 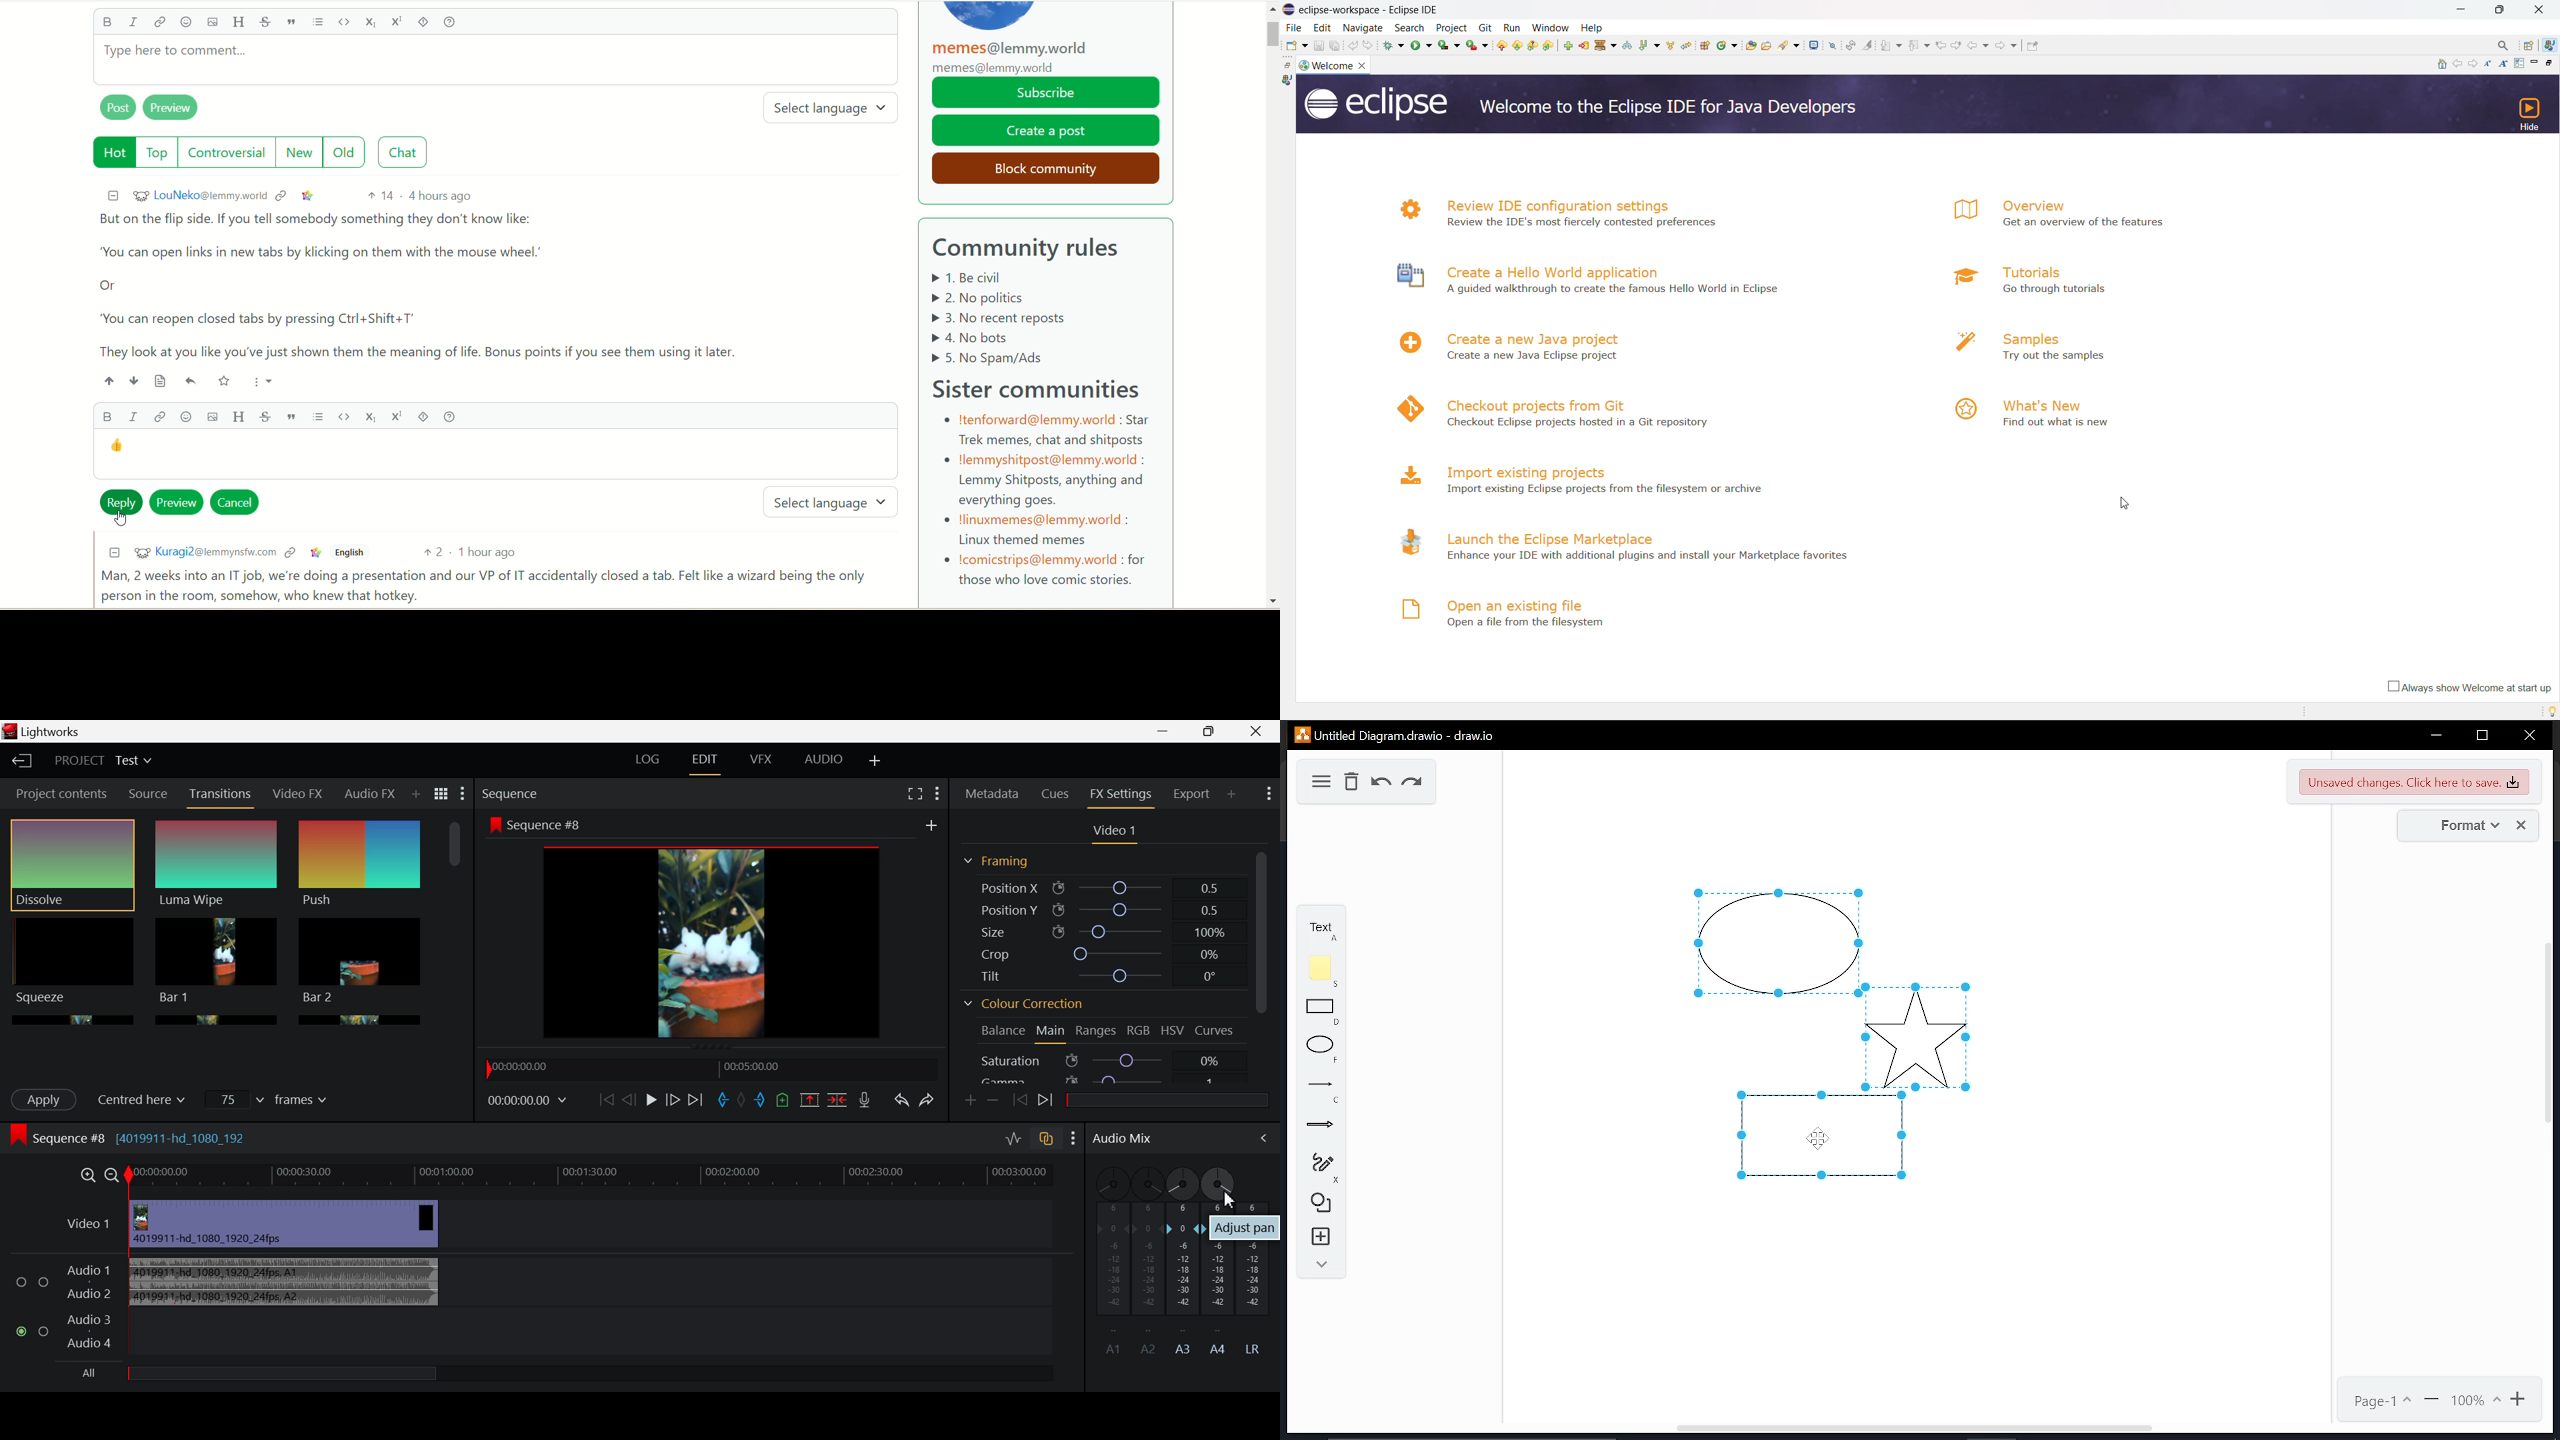 I want to click on HSV, so click(x=1173, y=1033).